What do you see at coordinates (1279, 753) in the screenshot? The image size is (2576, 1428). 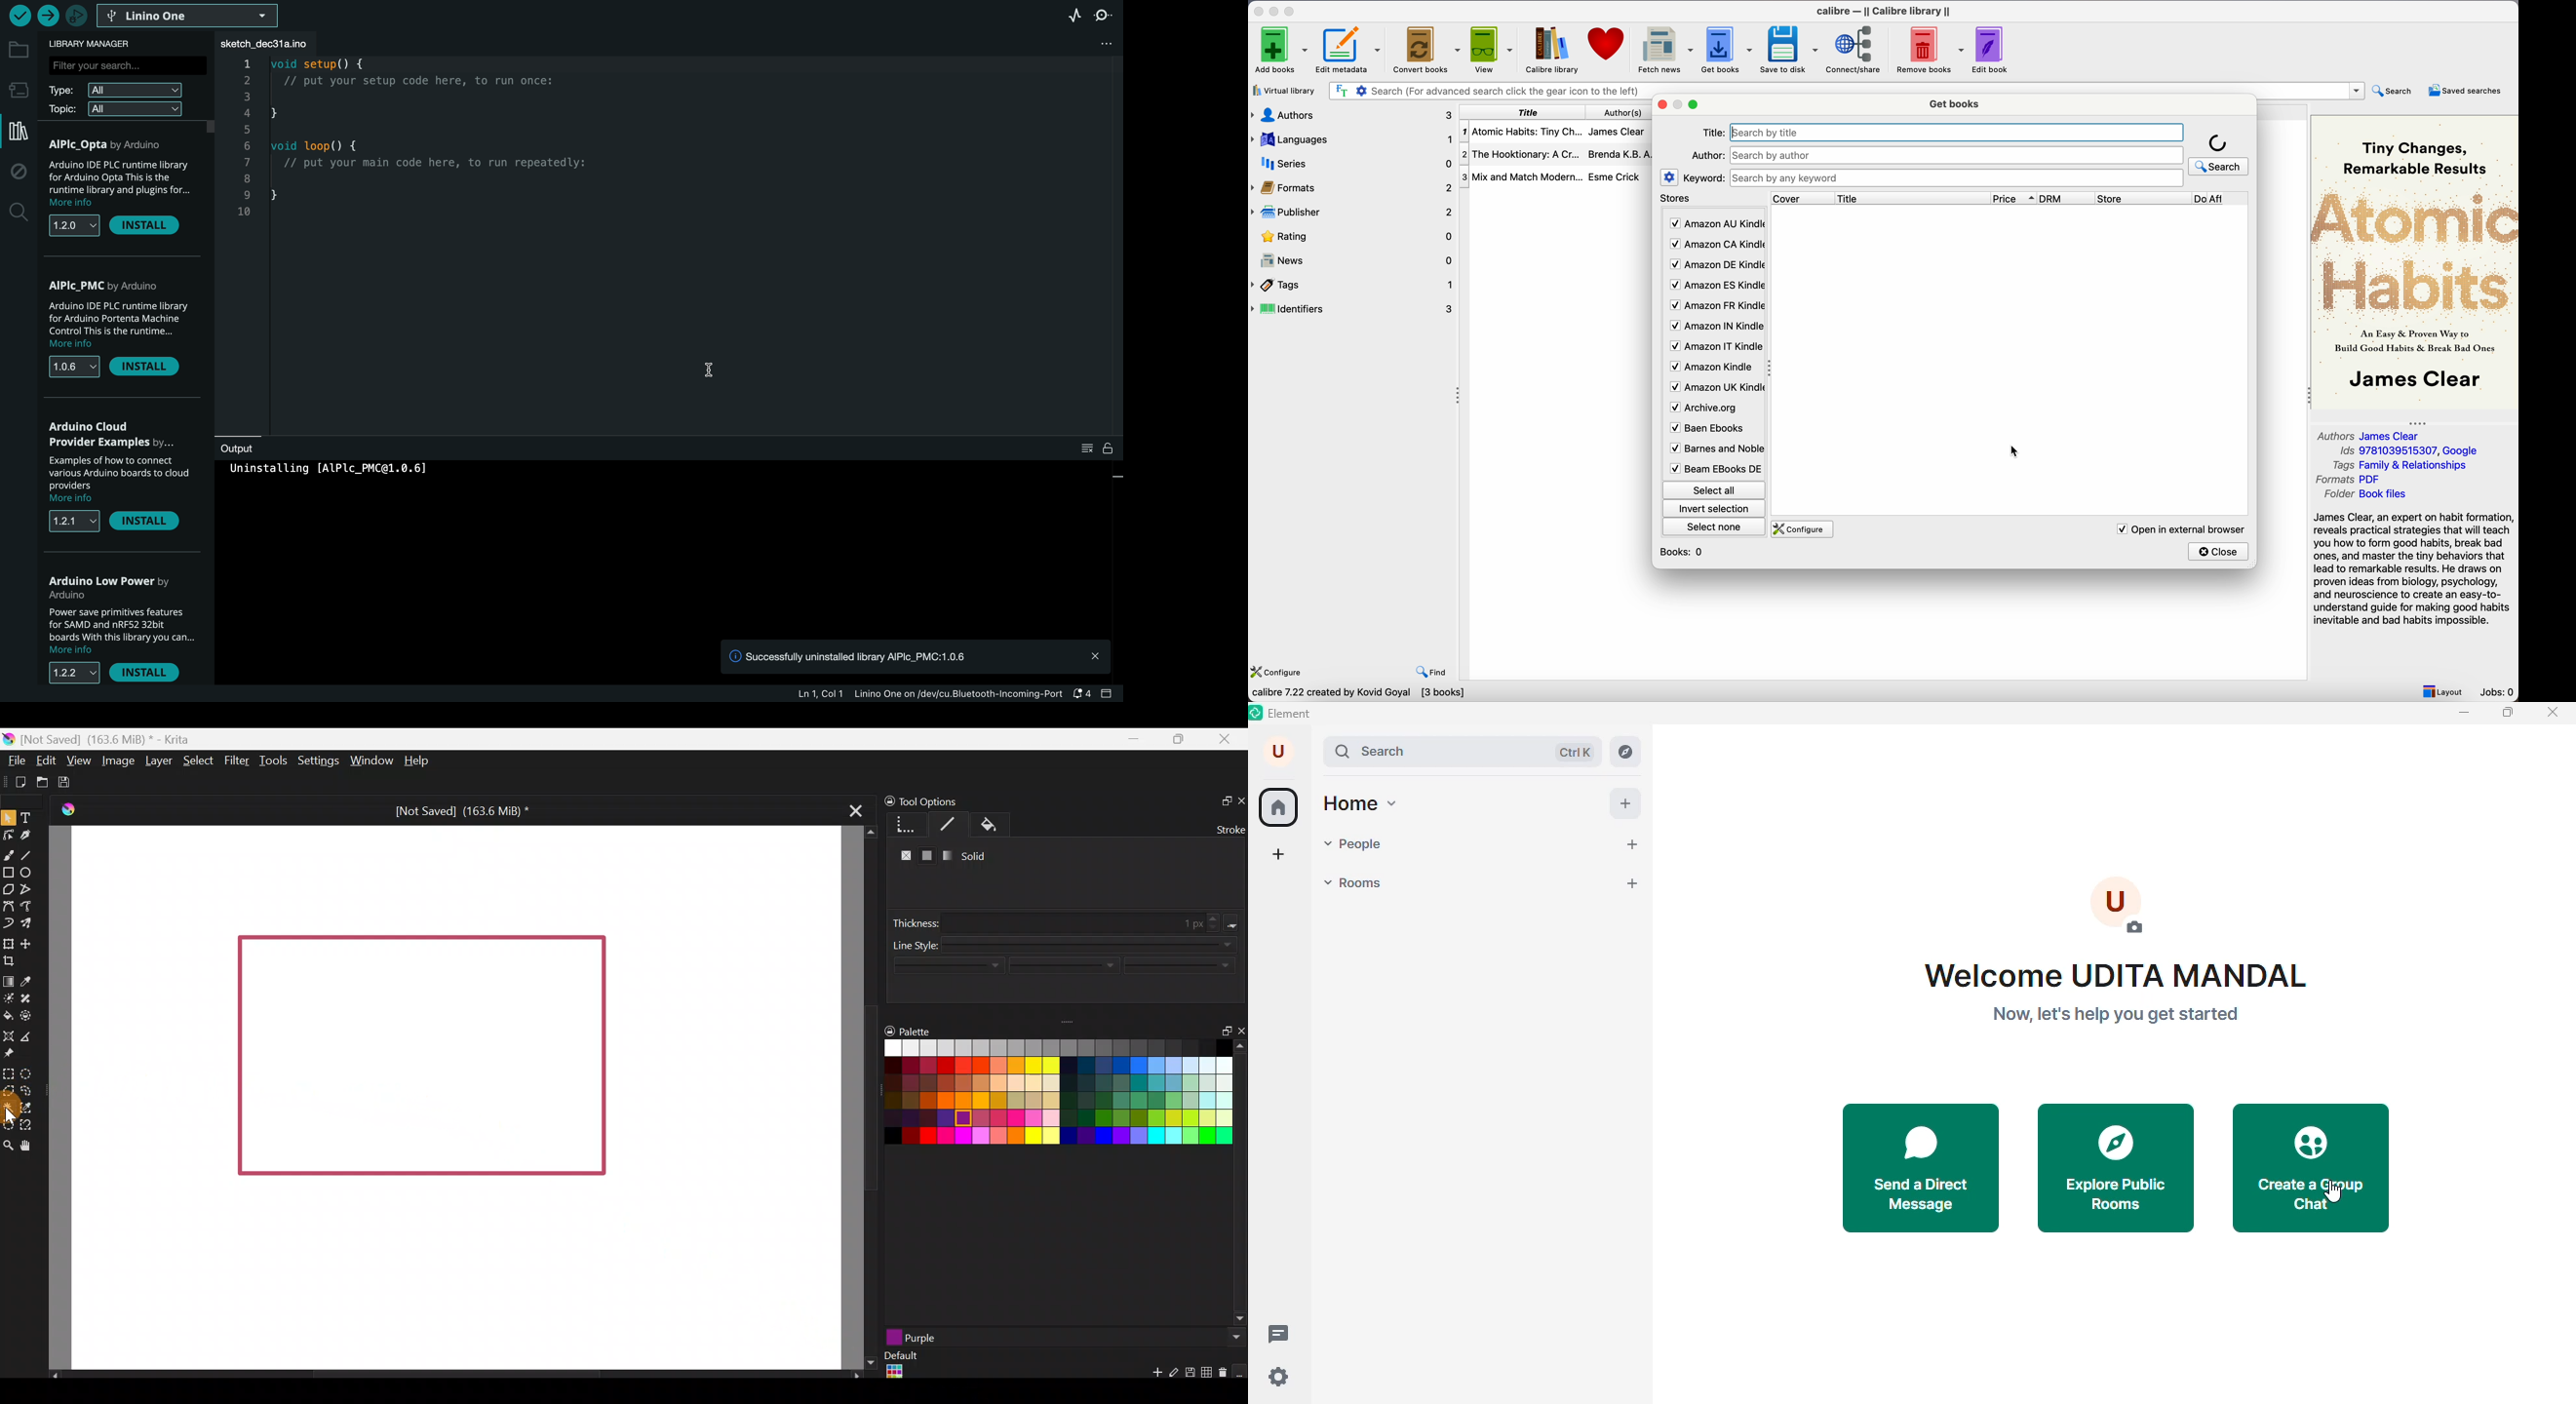 I see `account` at bounding box center [1279, 753].